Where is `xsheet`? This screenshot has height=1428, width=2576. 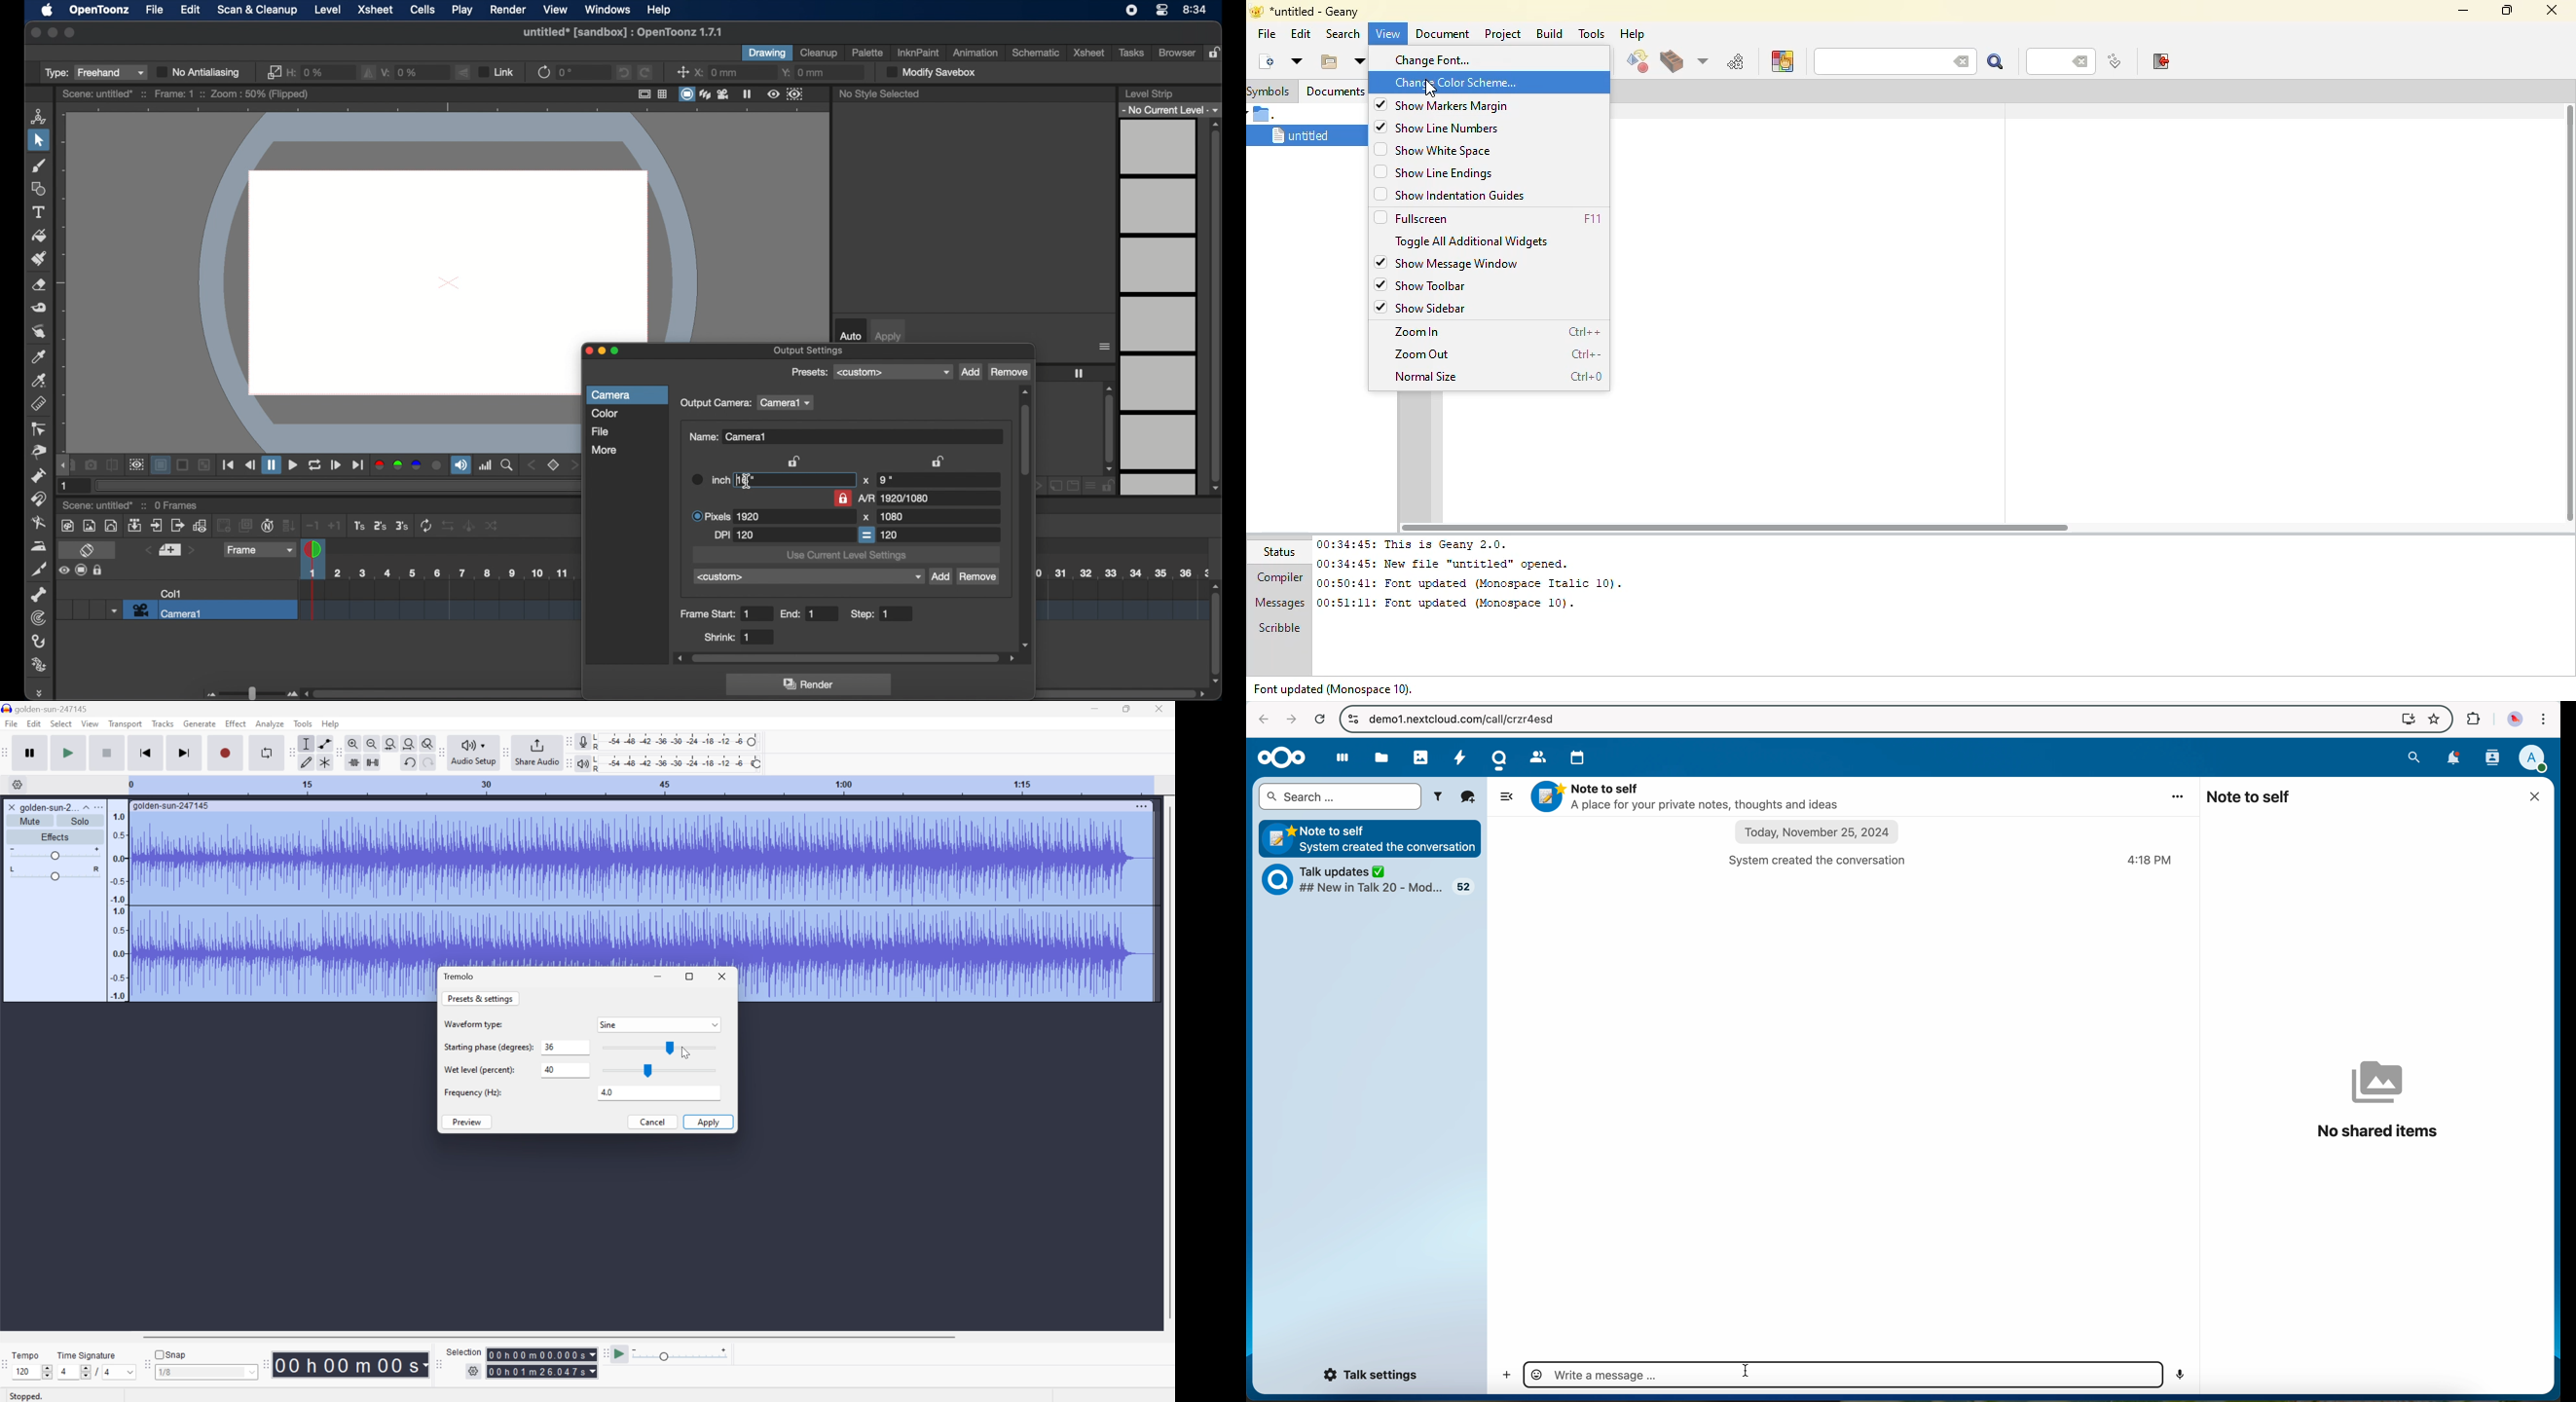 xsheet is located at coordinates (375, 9).